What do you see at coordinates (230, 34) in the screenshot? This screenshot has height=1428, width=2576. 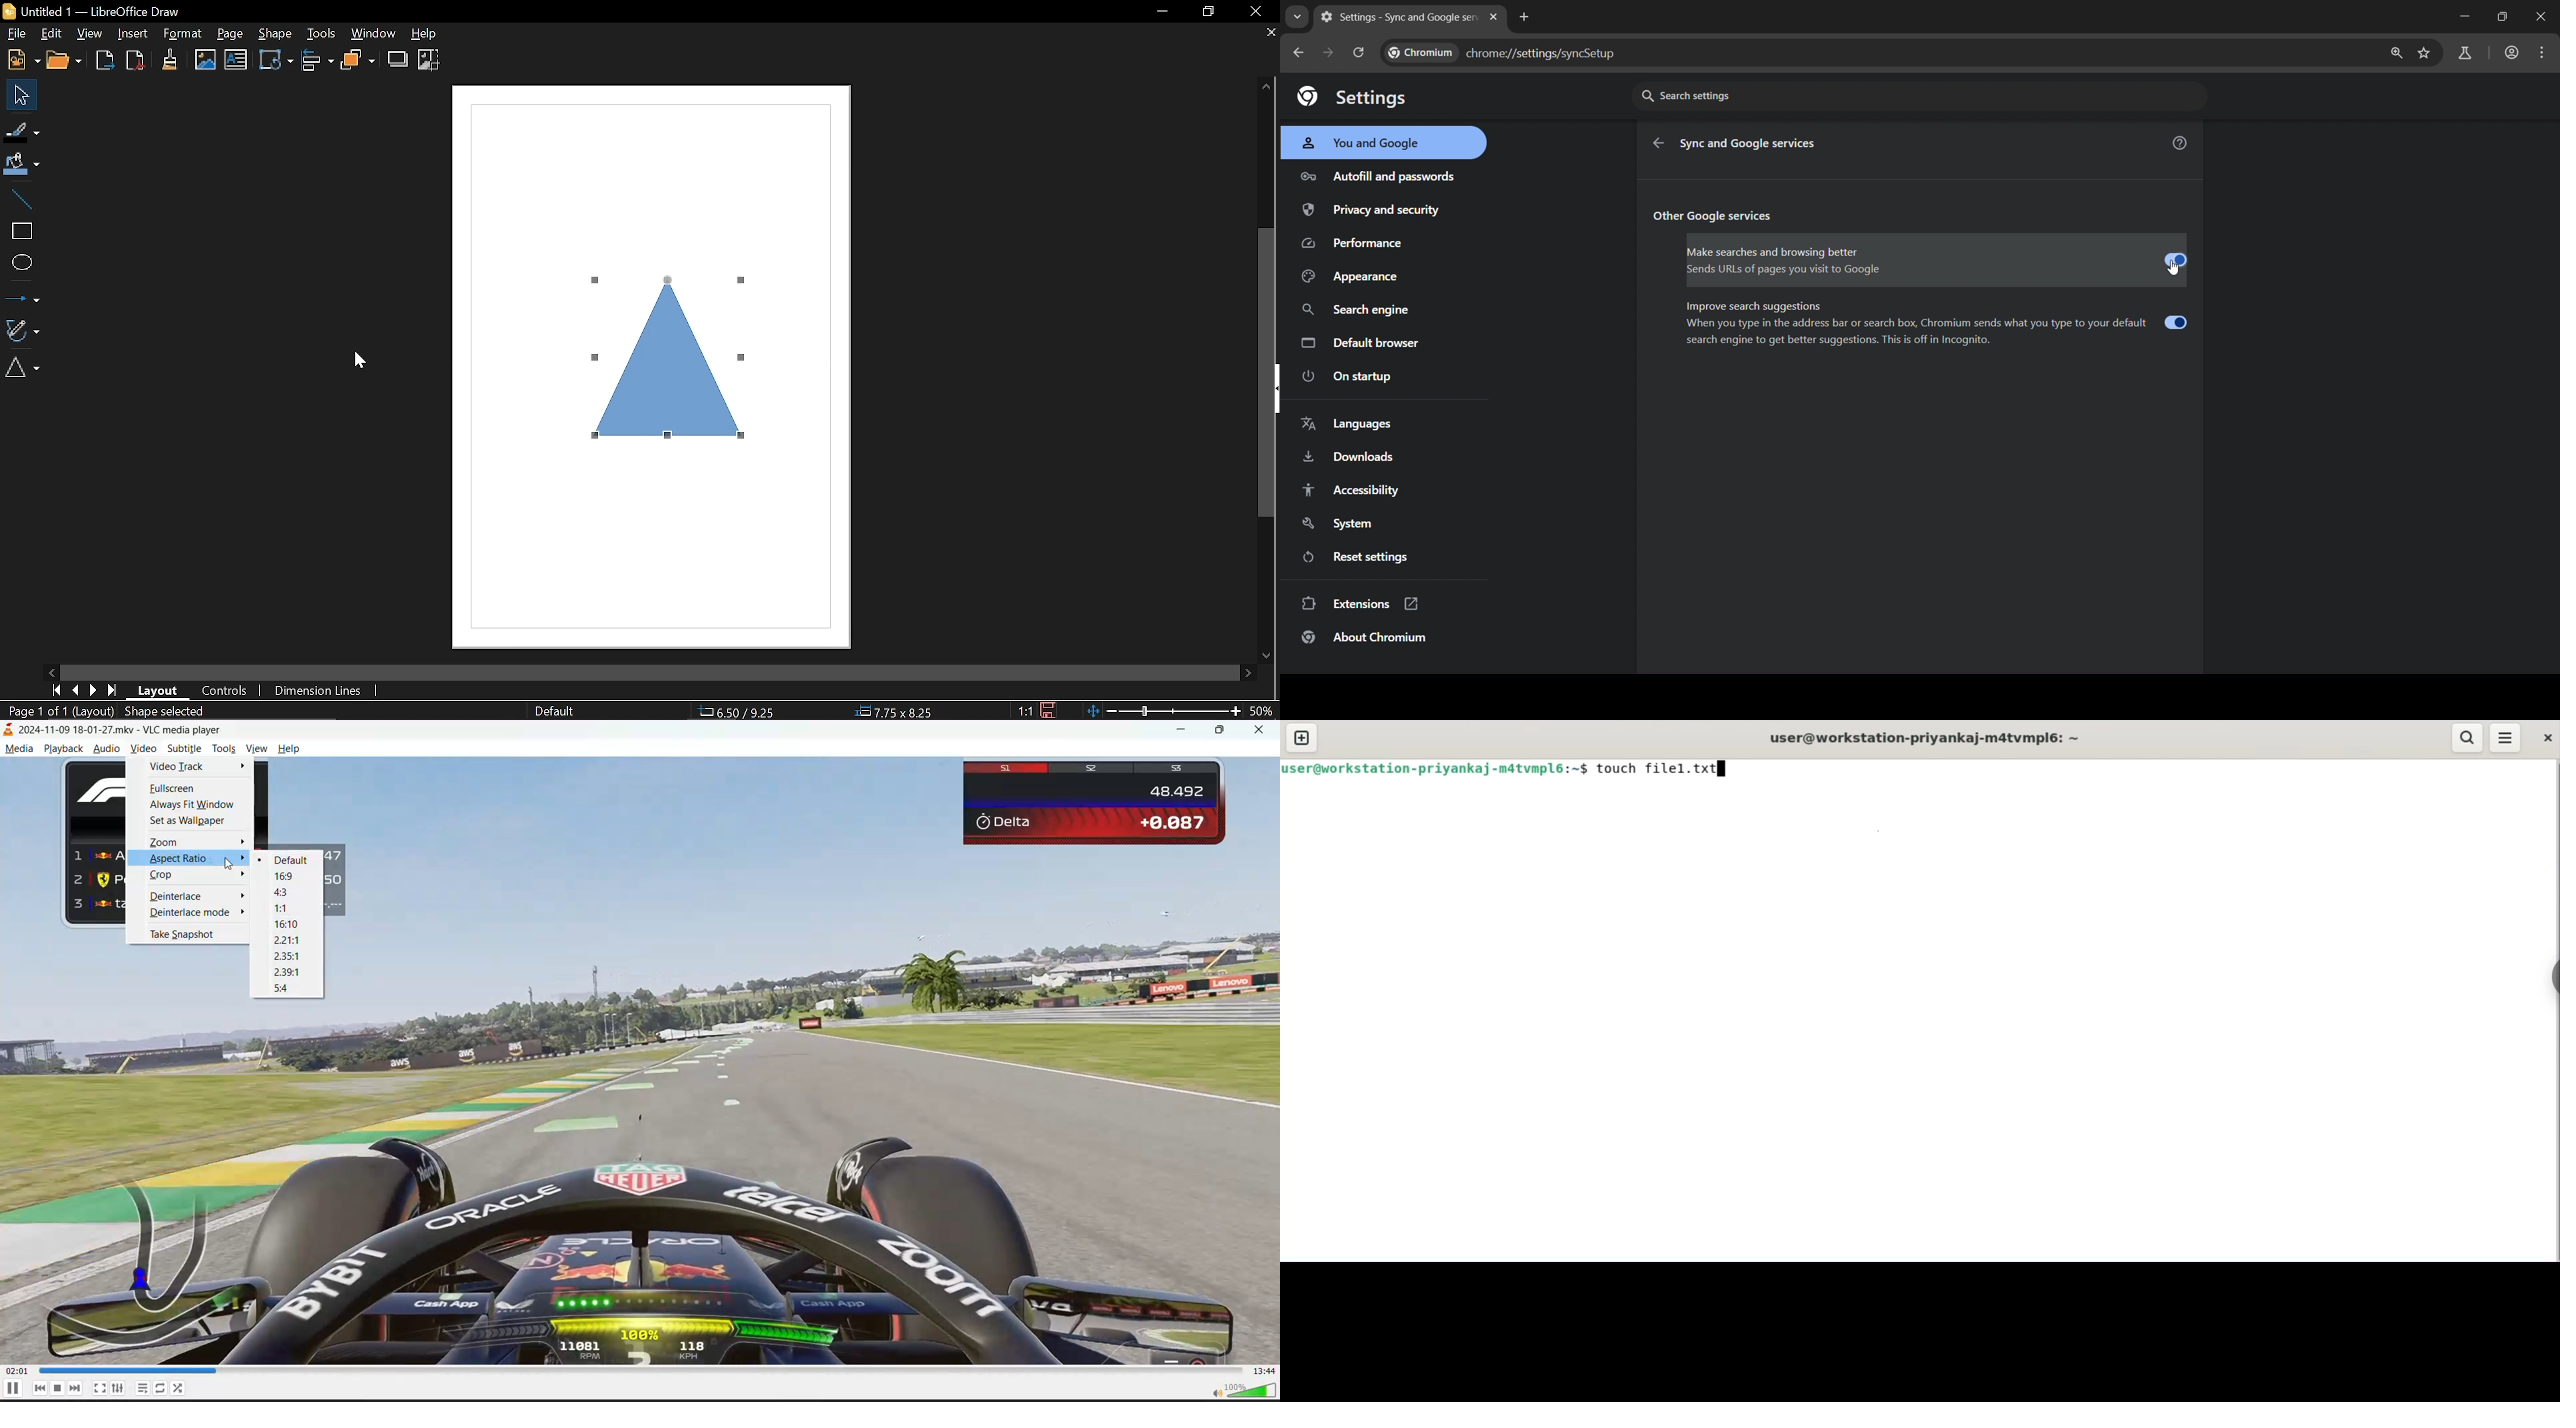 I see `Page` at bounding box center [230, 34].